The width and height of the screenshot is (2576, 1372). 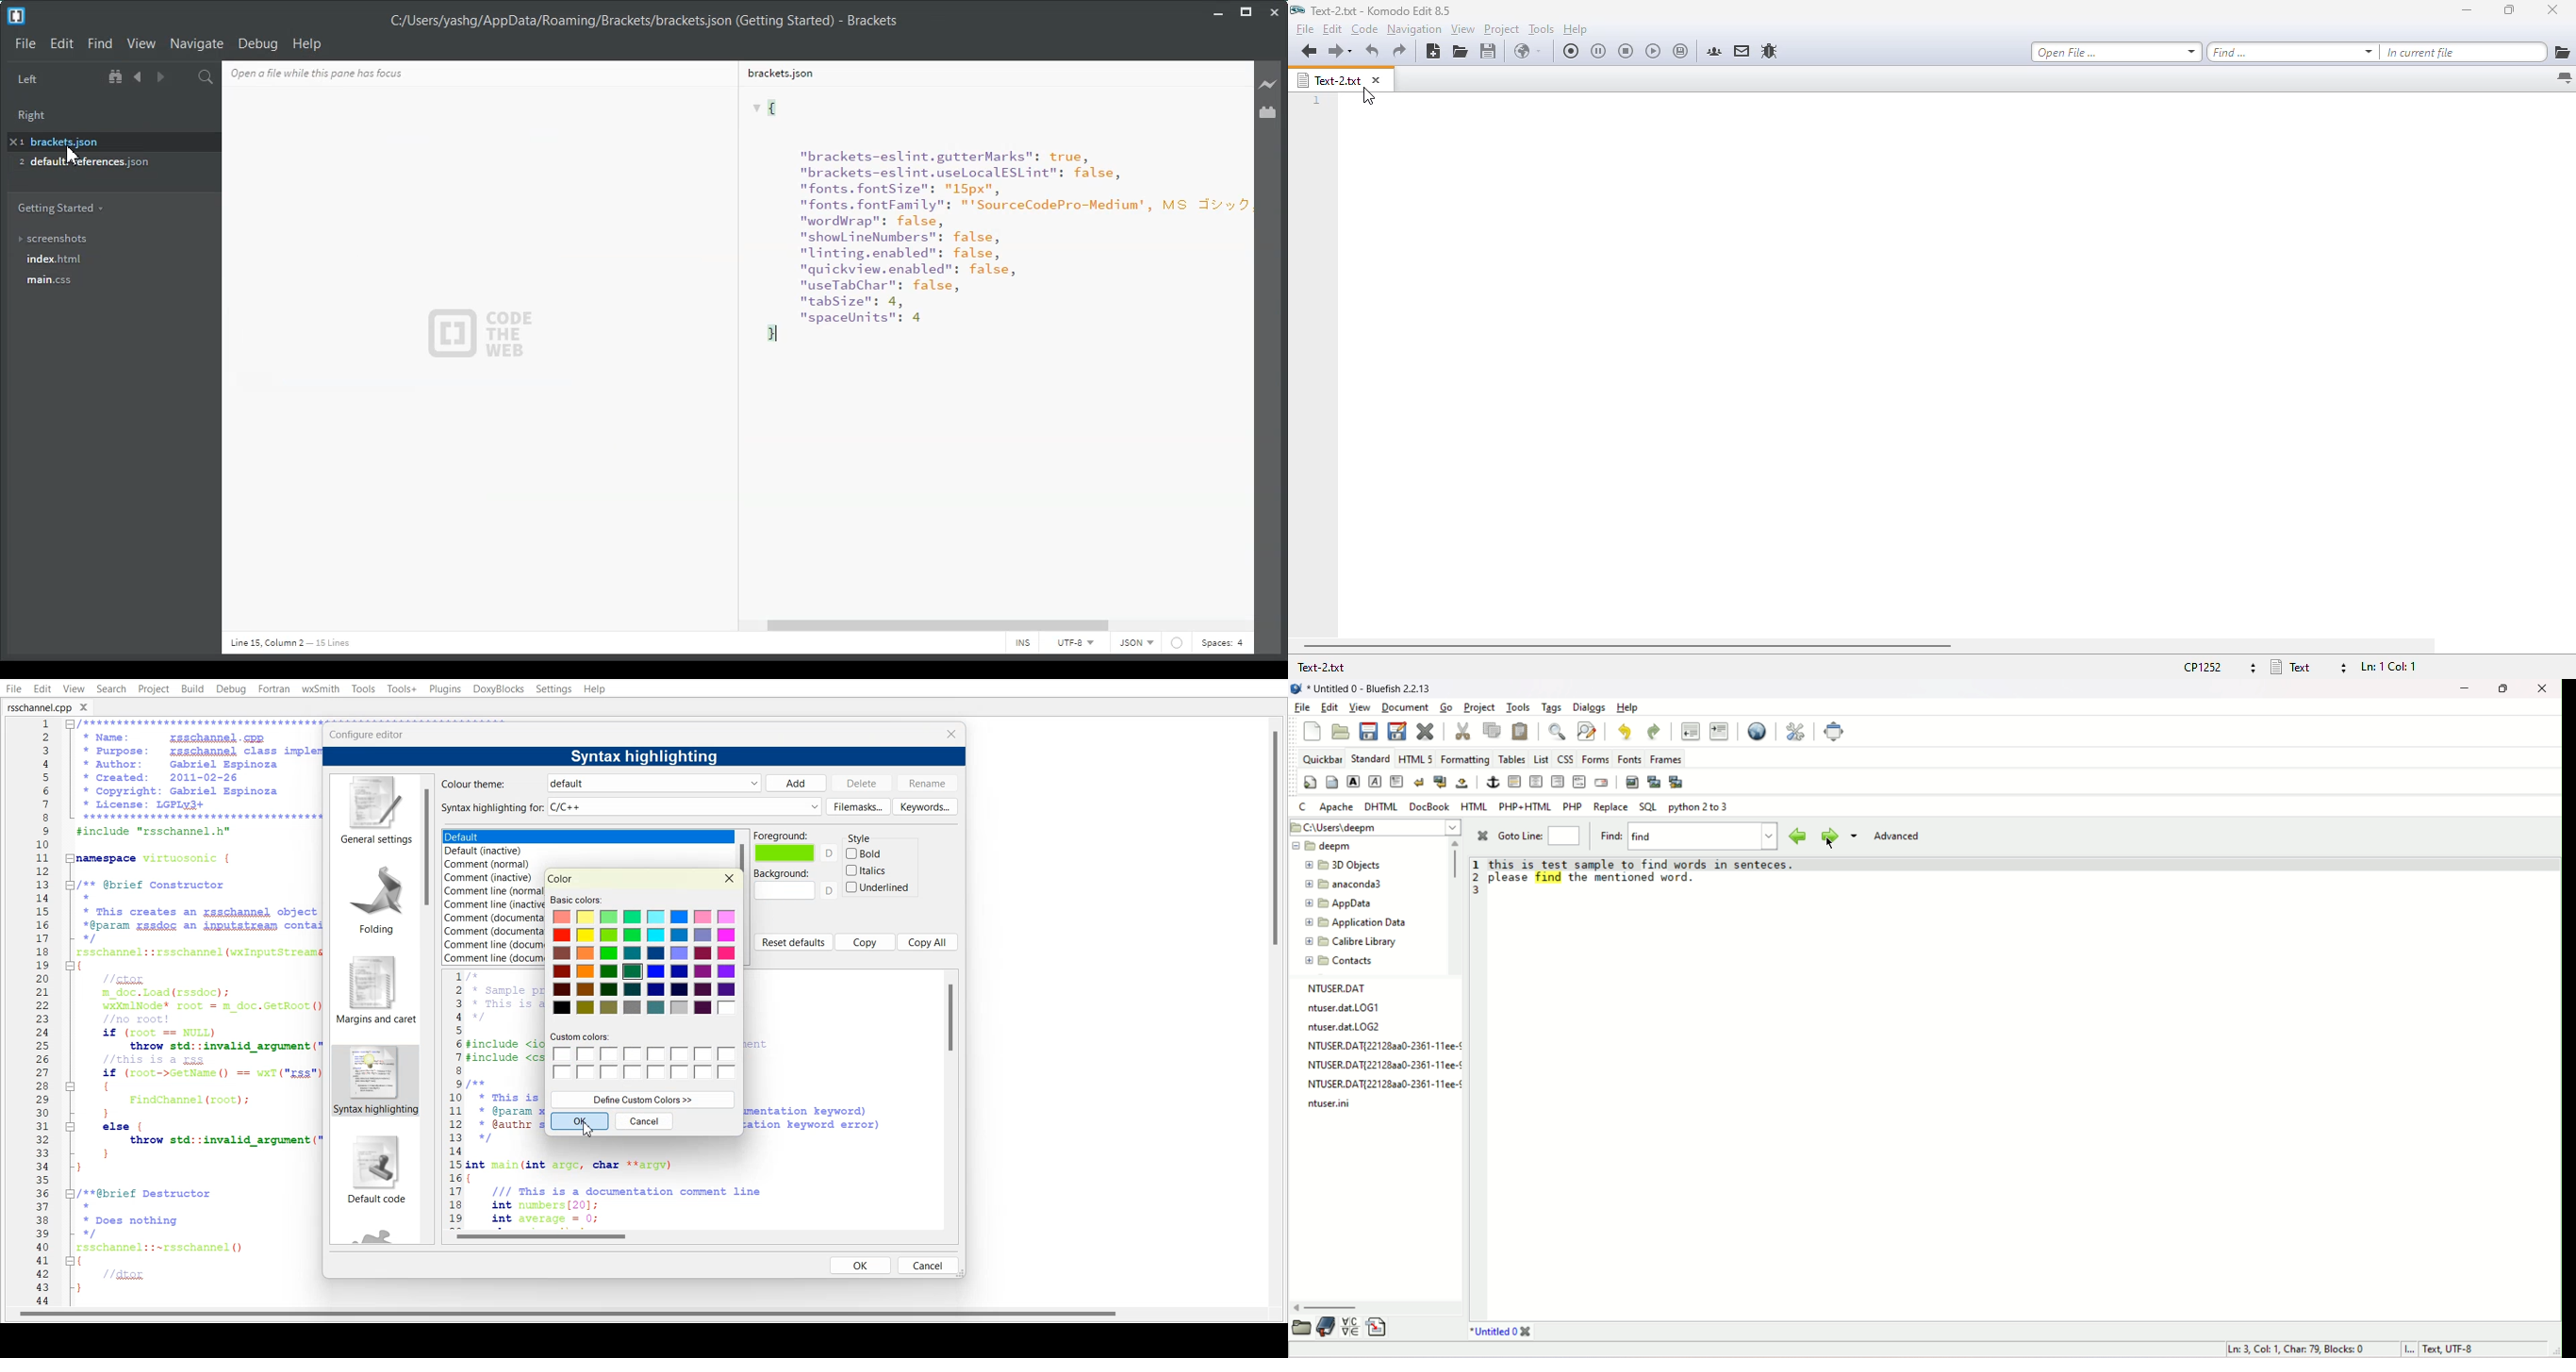 I want to click on find, so click(x=1703, y=836).